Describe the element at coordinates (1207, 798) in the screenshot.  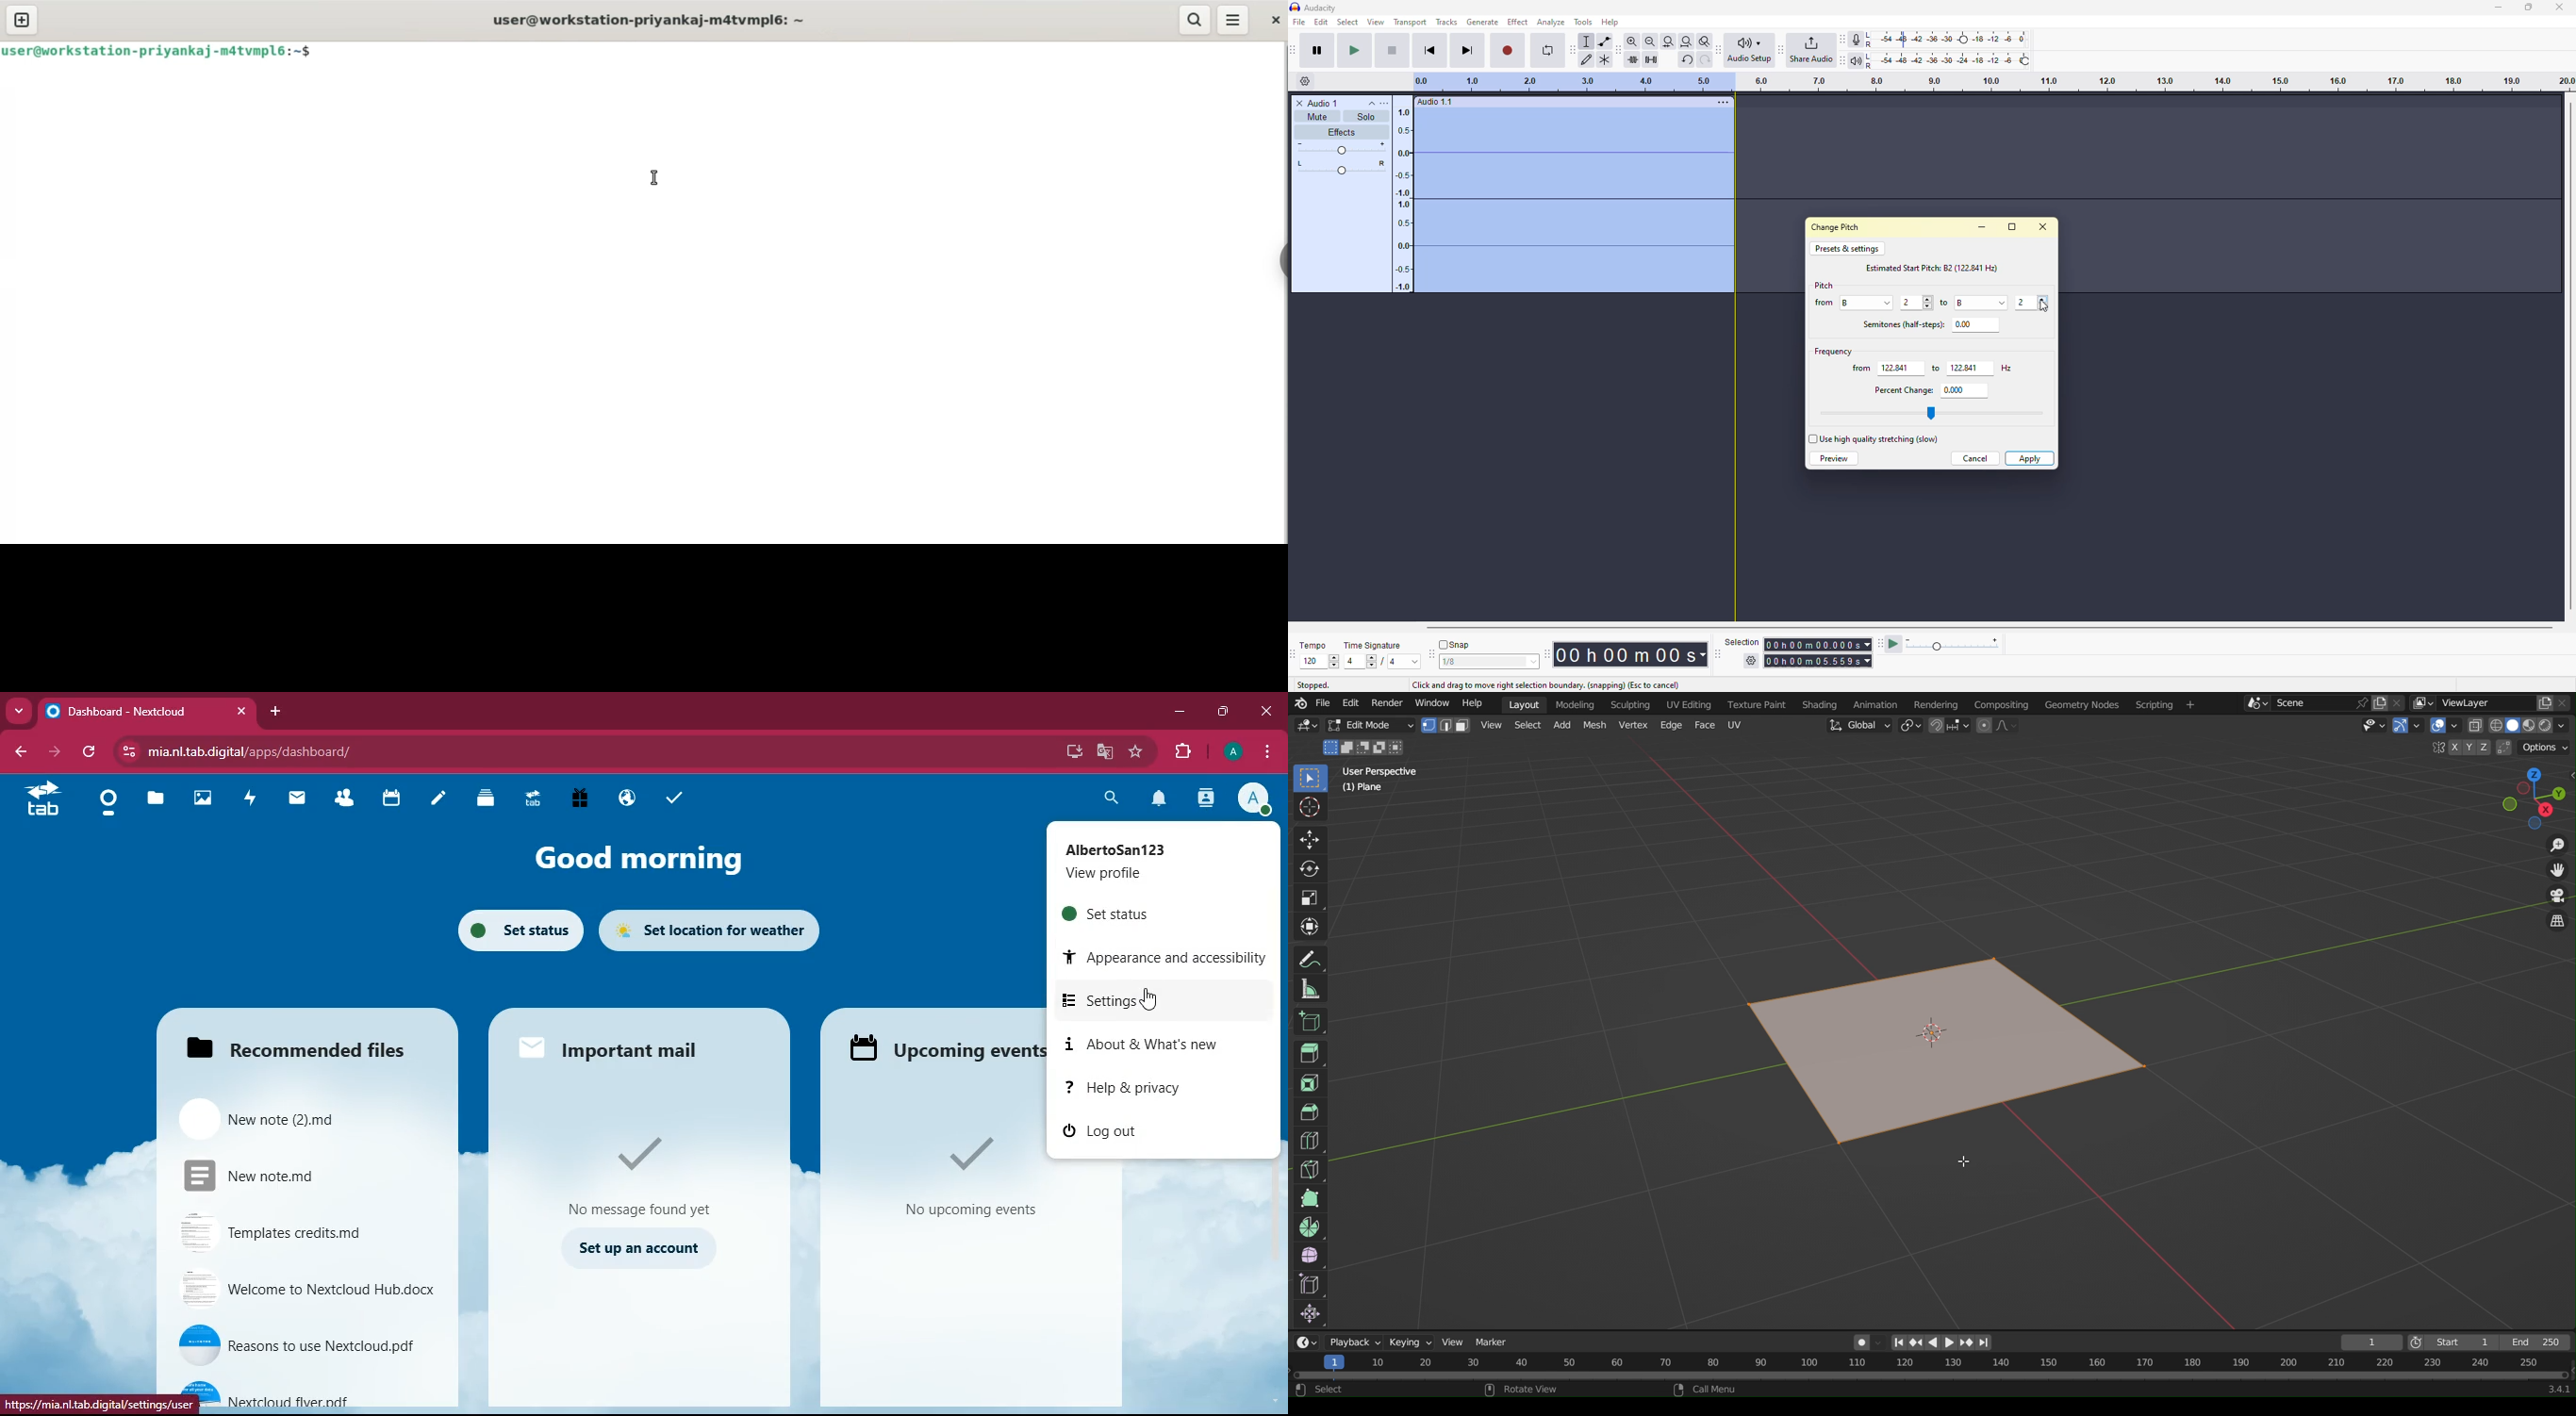
I see `activity` at that location.